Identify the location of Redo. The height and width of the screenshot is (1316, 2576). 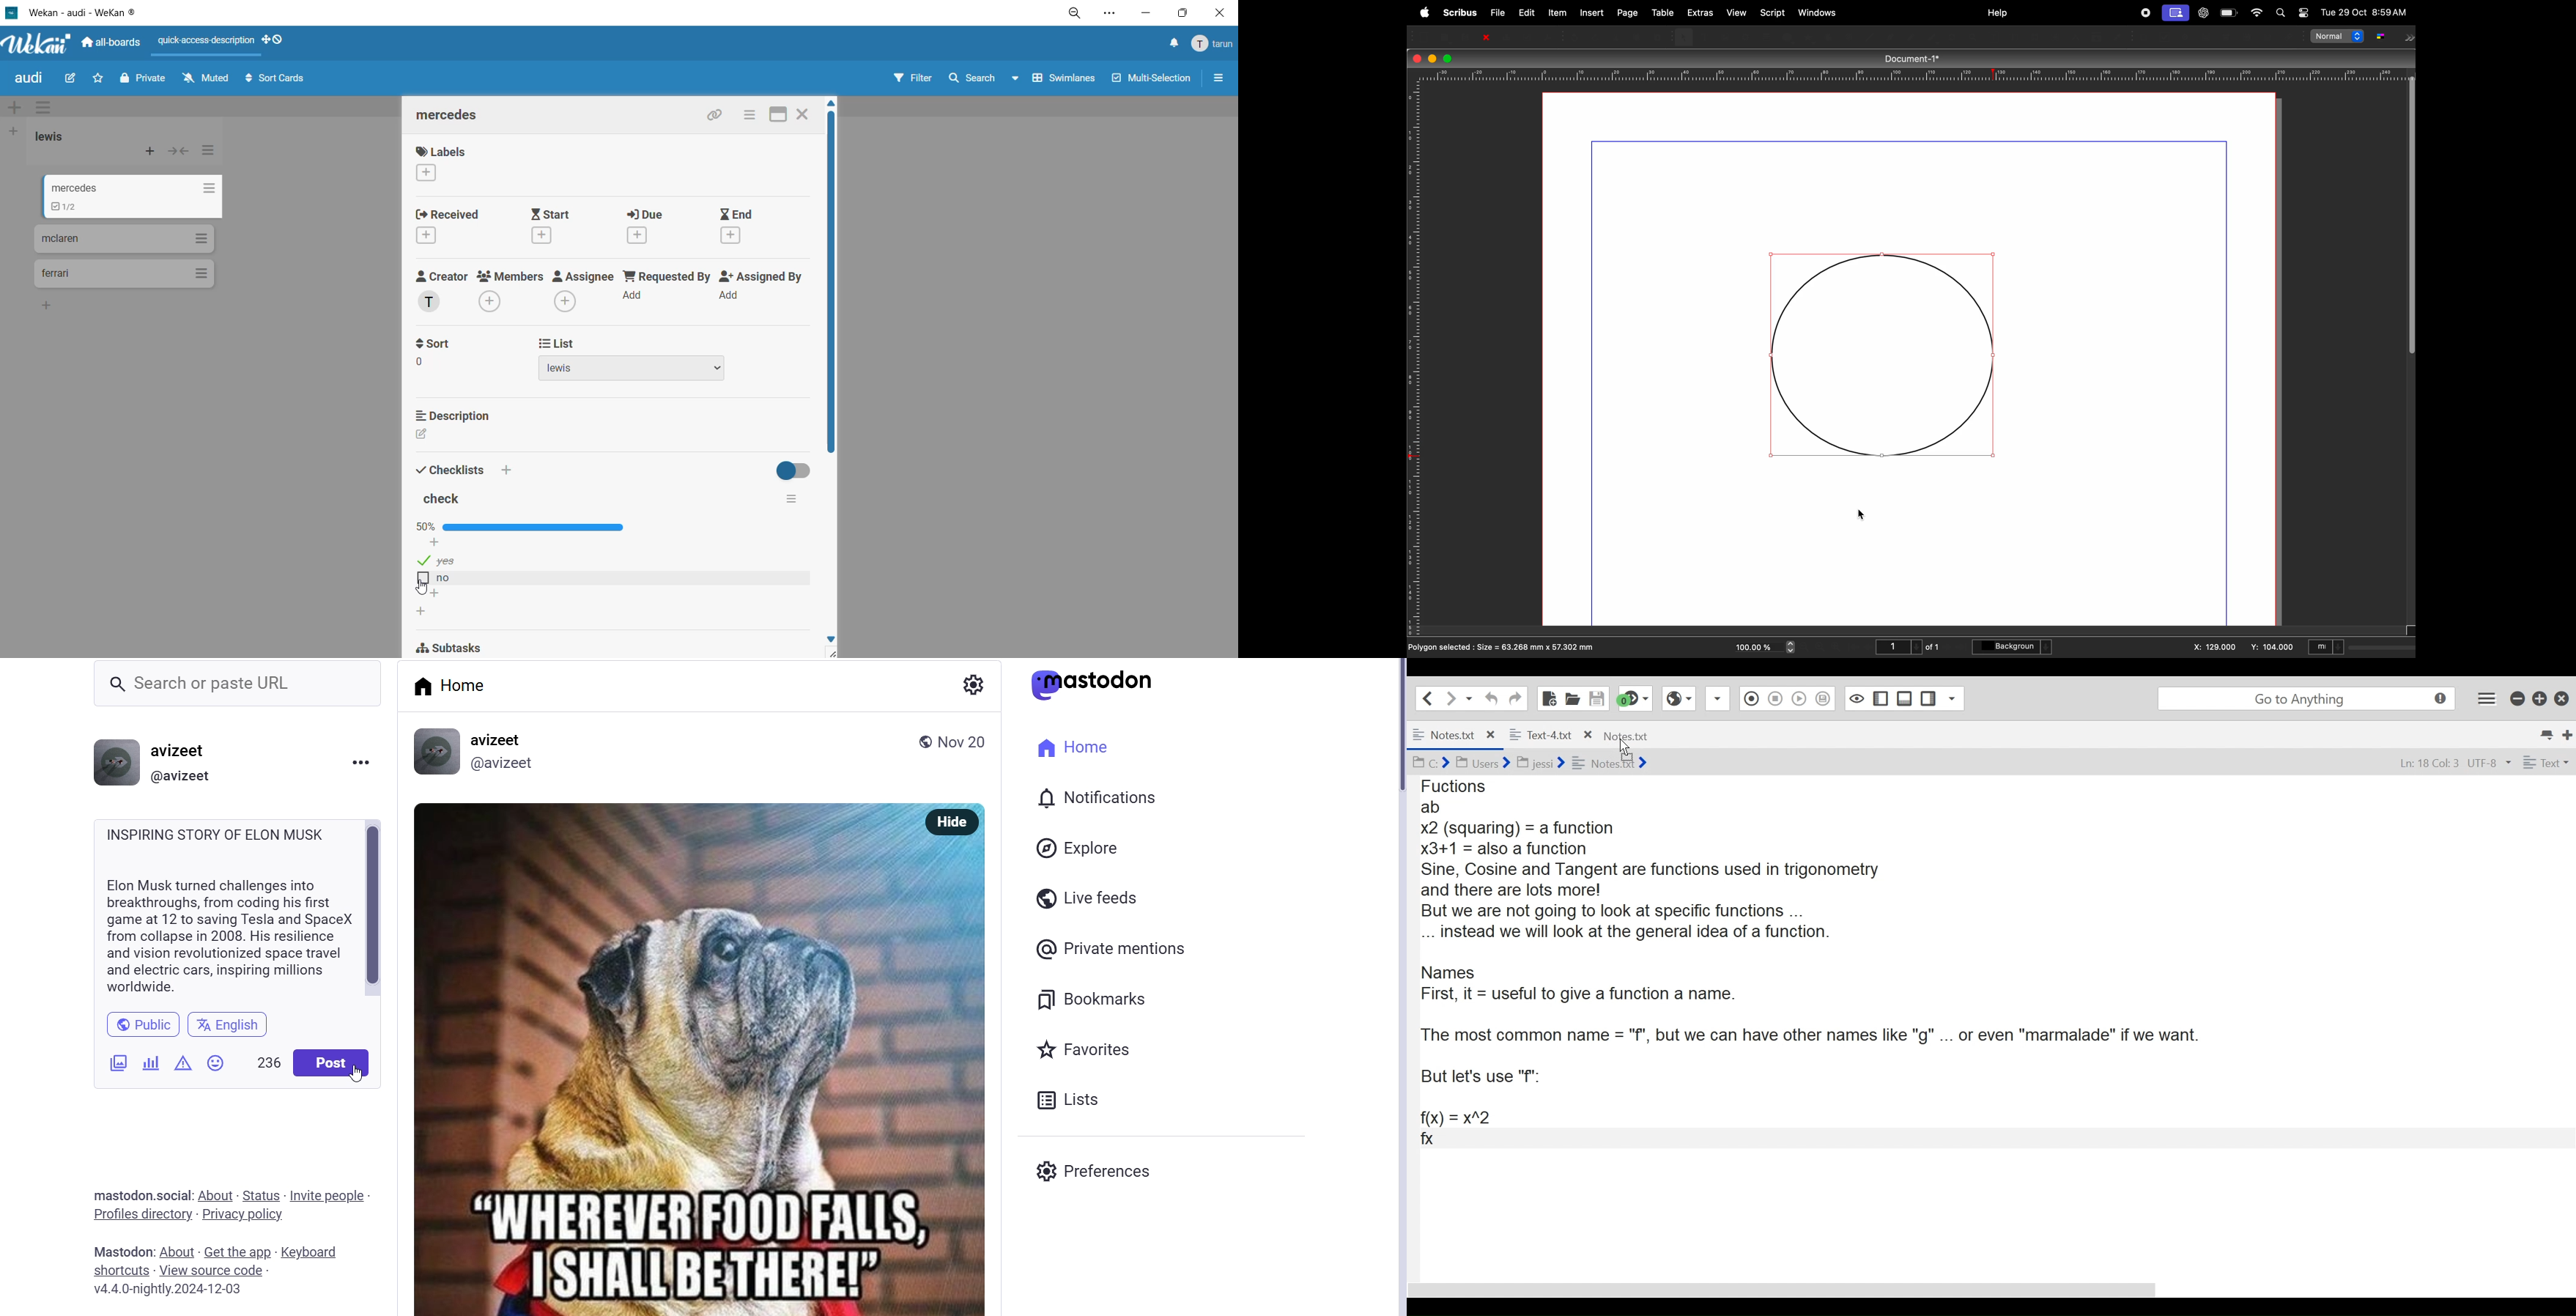
(1597, 36).